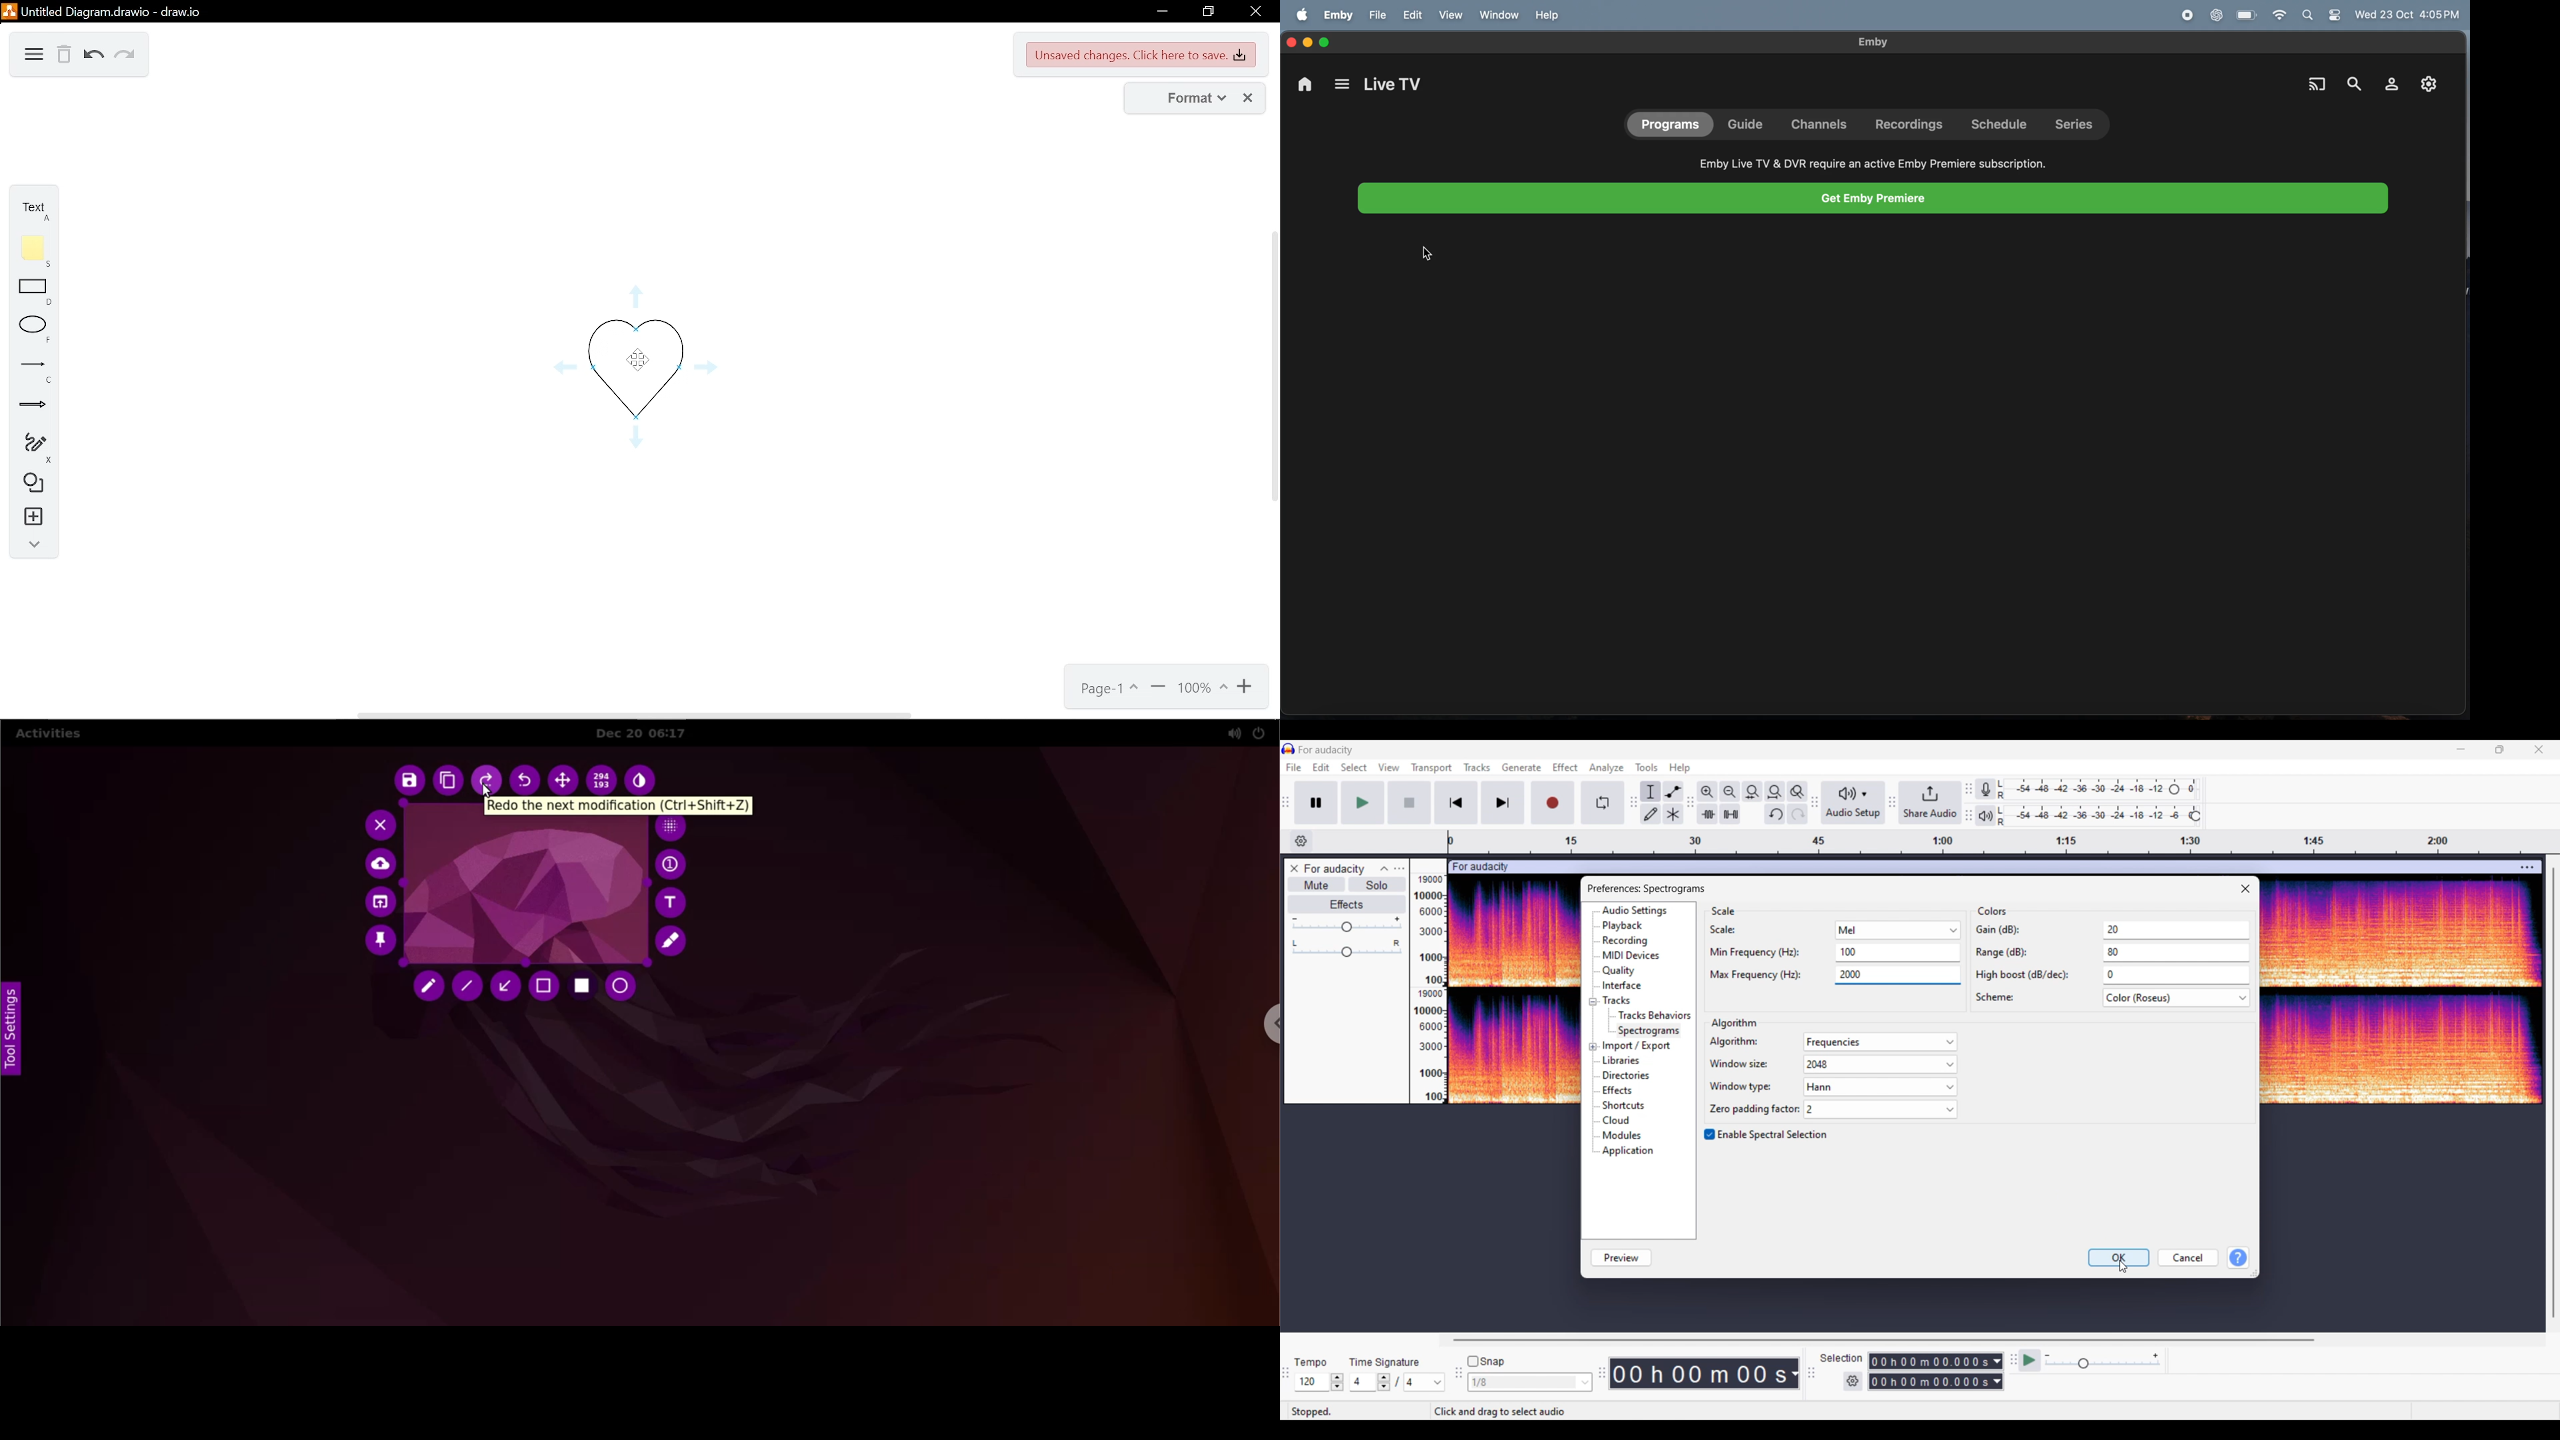 The width and height of the screenshot is (2576, 1456). What do you see at coordinates (1620, 1001) in the screenshot?
I see `tracks` at bounding box center [1620, 1001].